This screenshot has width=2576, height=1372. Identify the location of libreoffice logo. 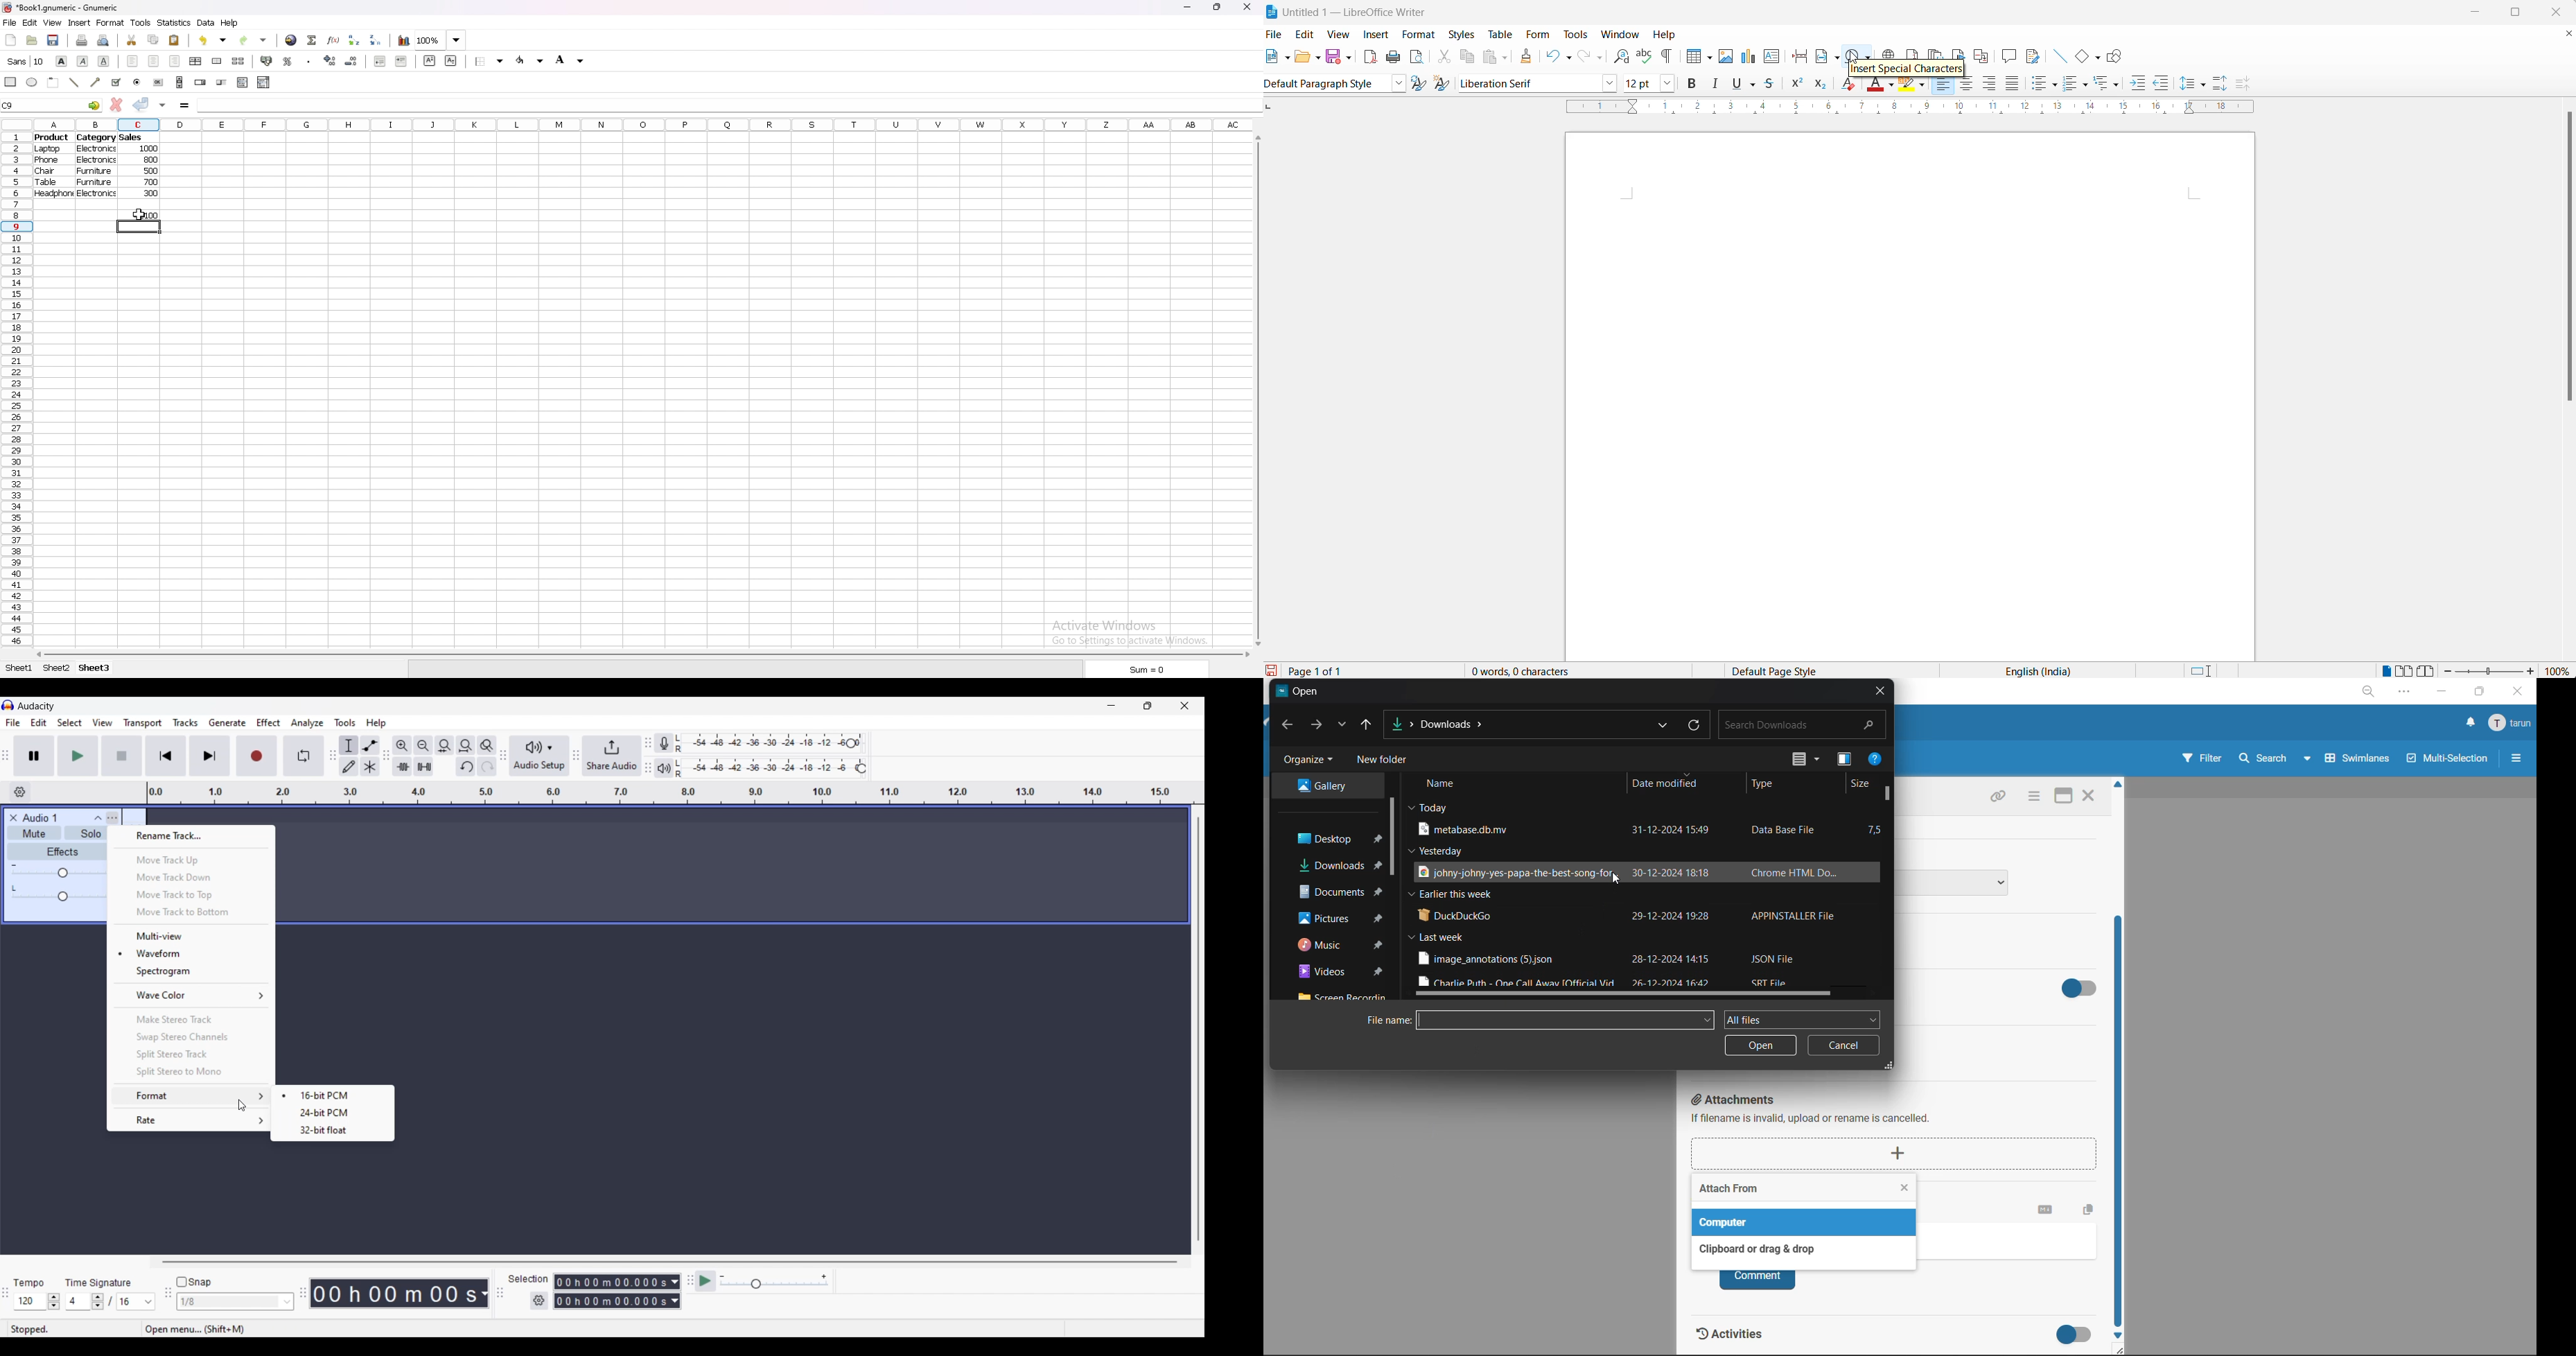
(1272, 11).